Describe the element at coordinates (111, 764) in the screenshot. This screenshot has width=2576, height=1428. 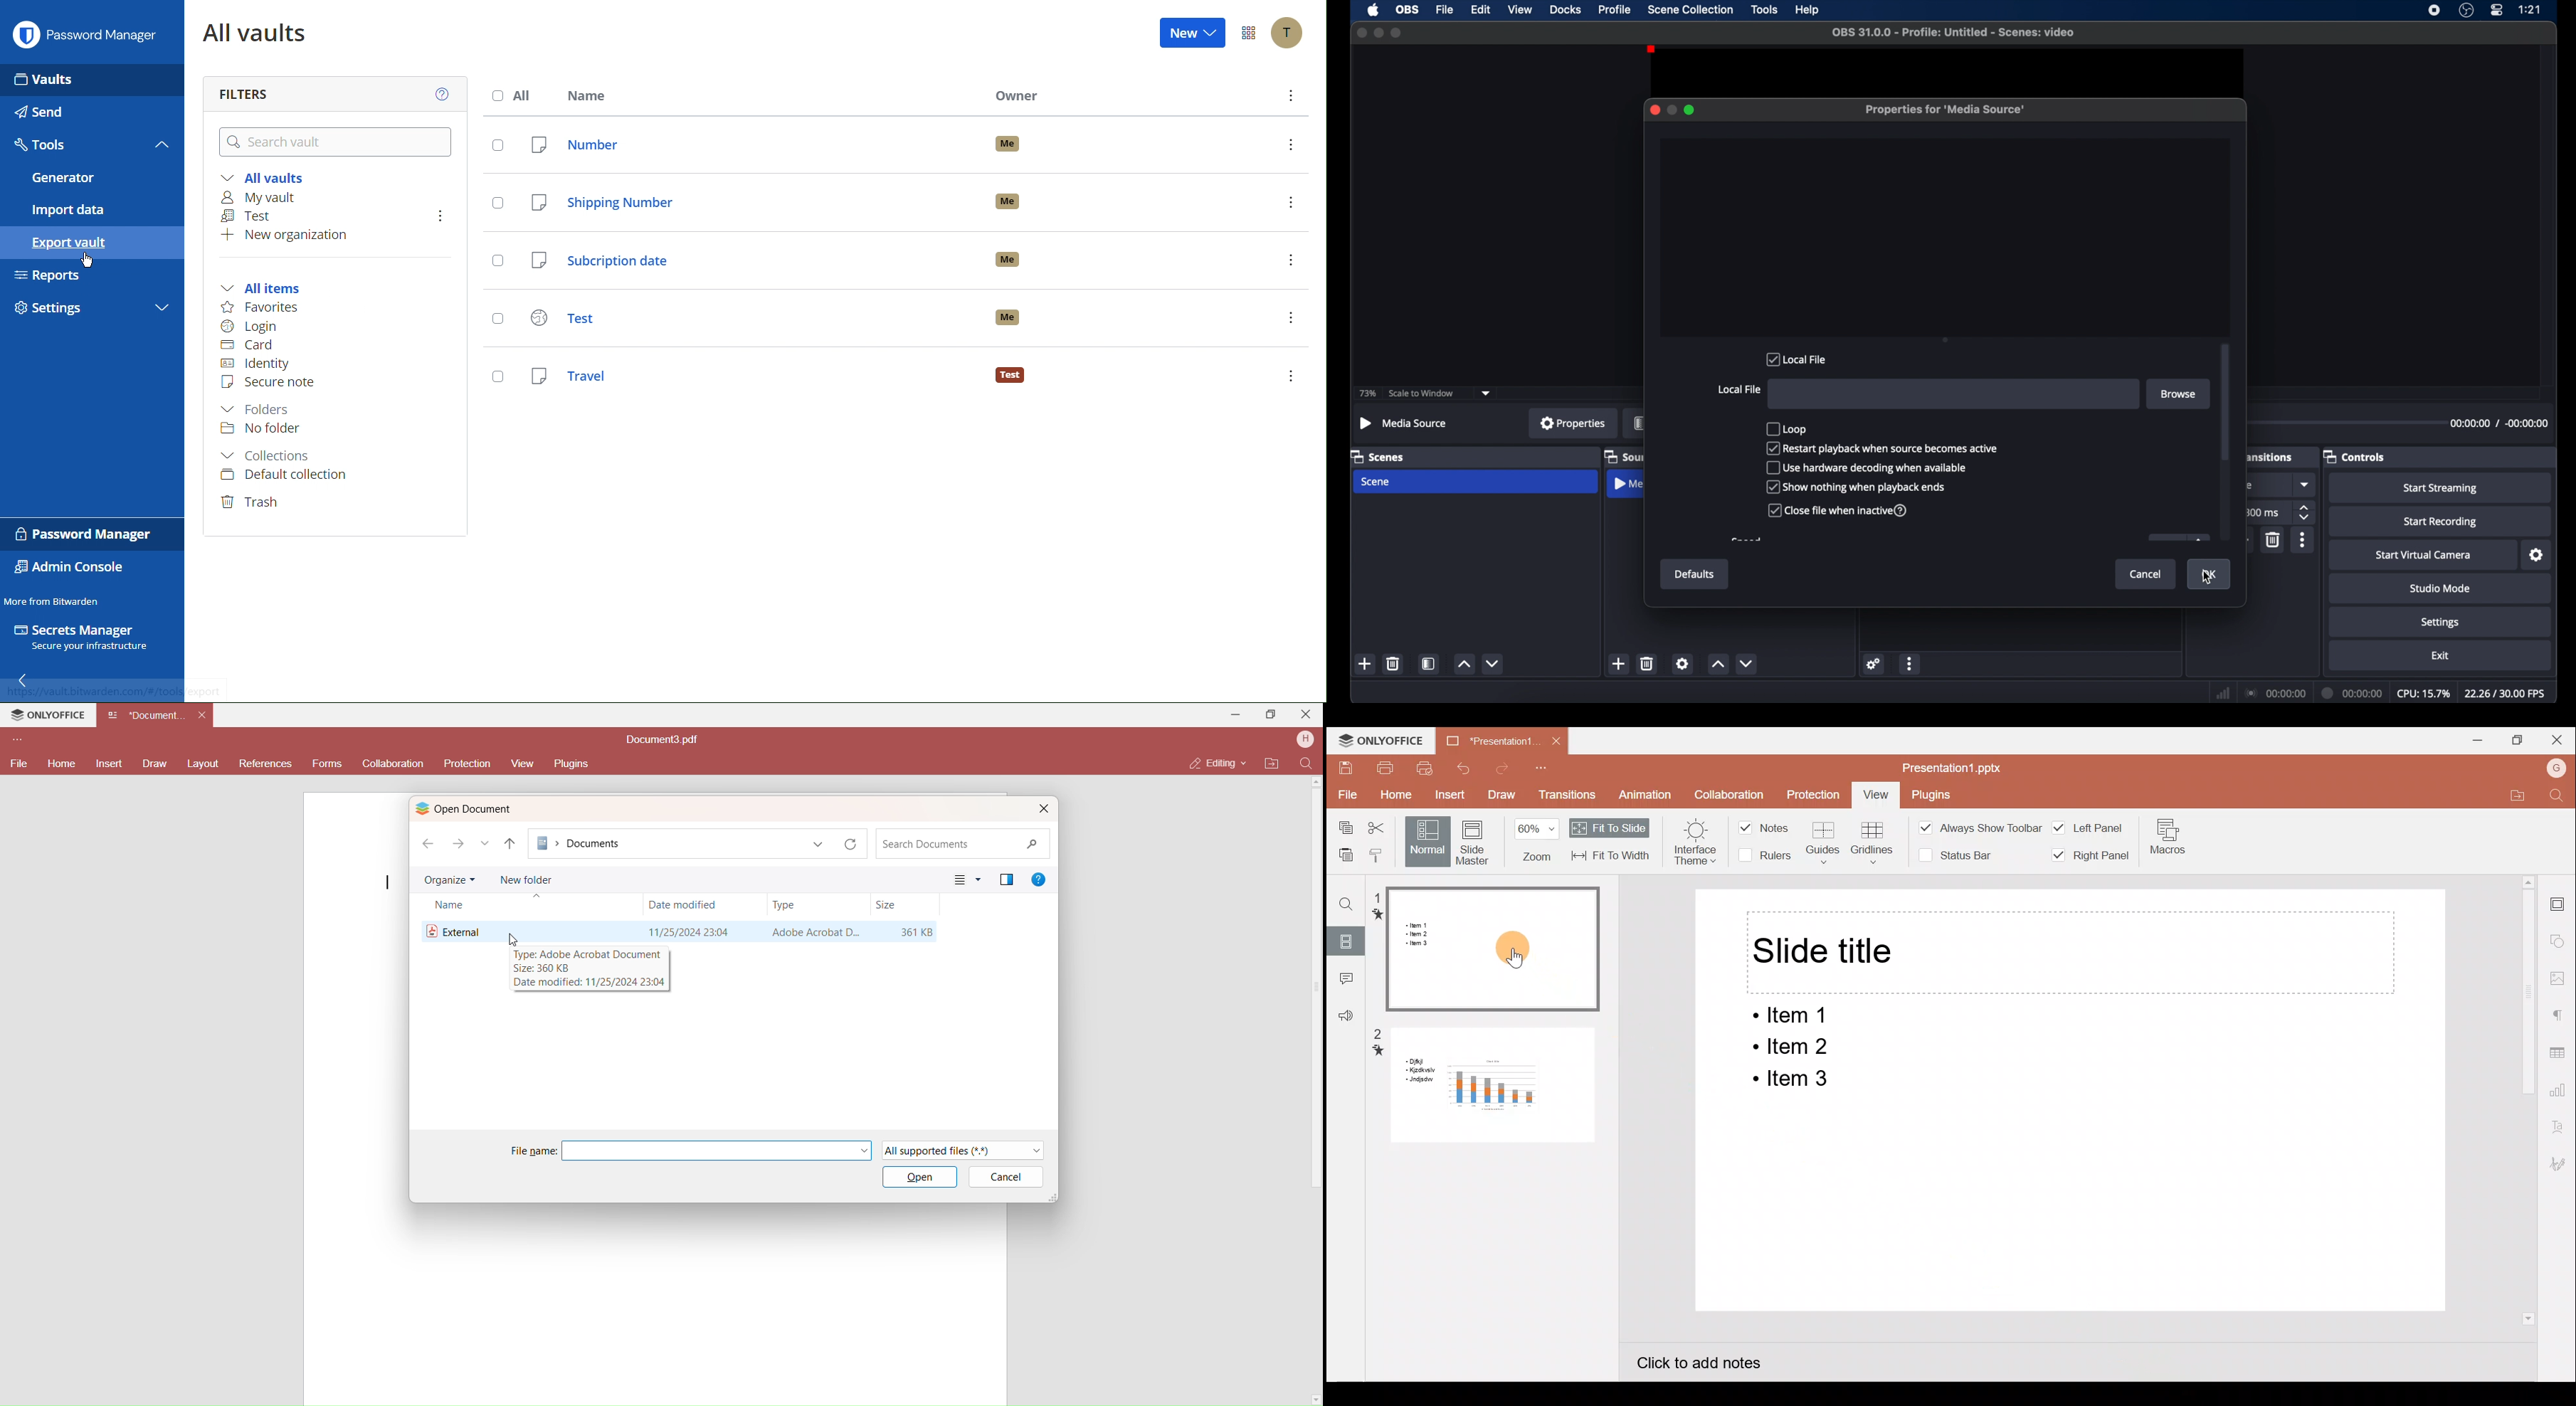
I see `Insert` at that location.